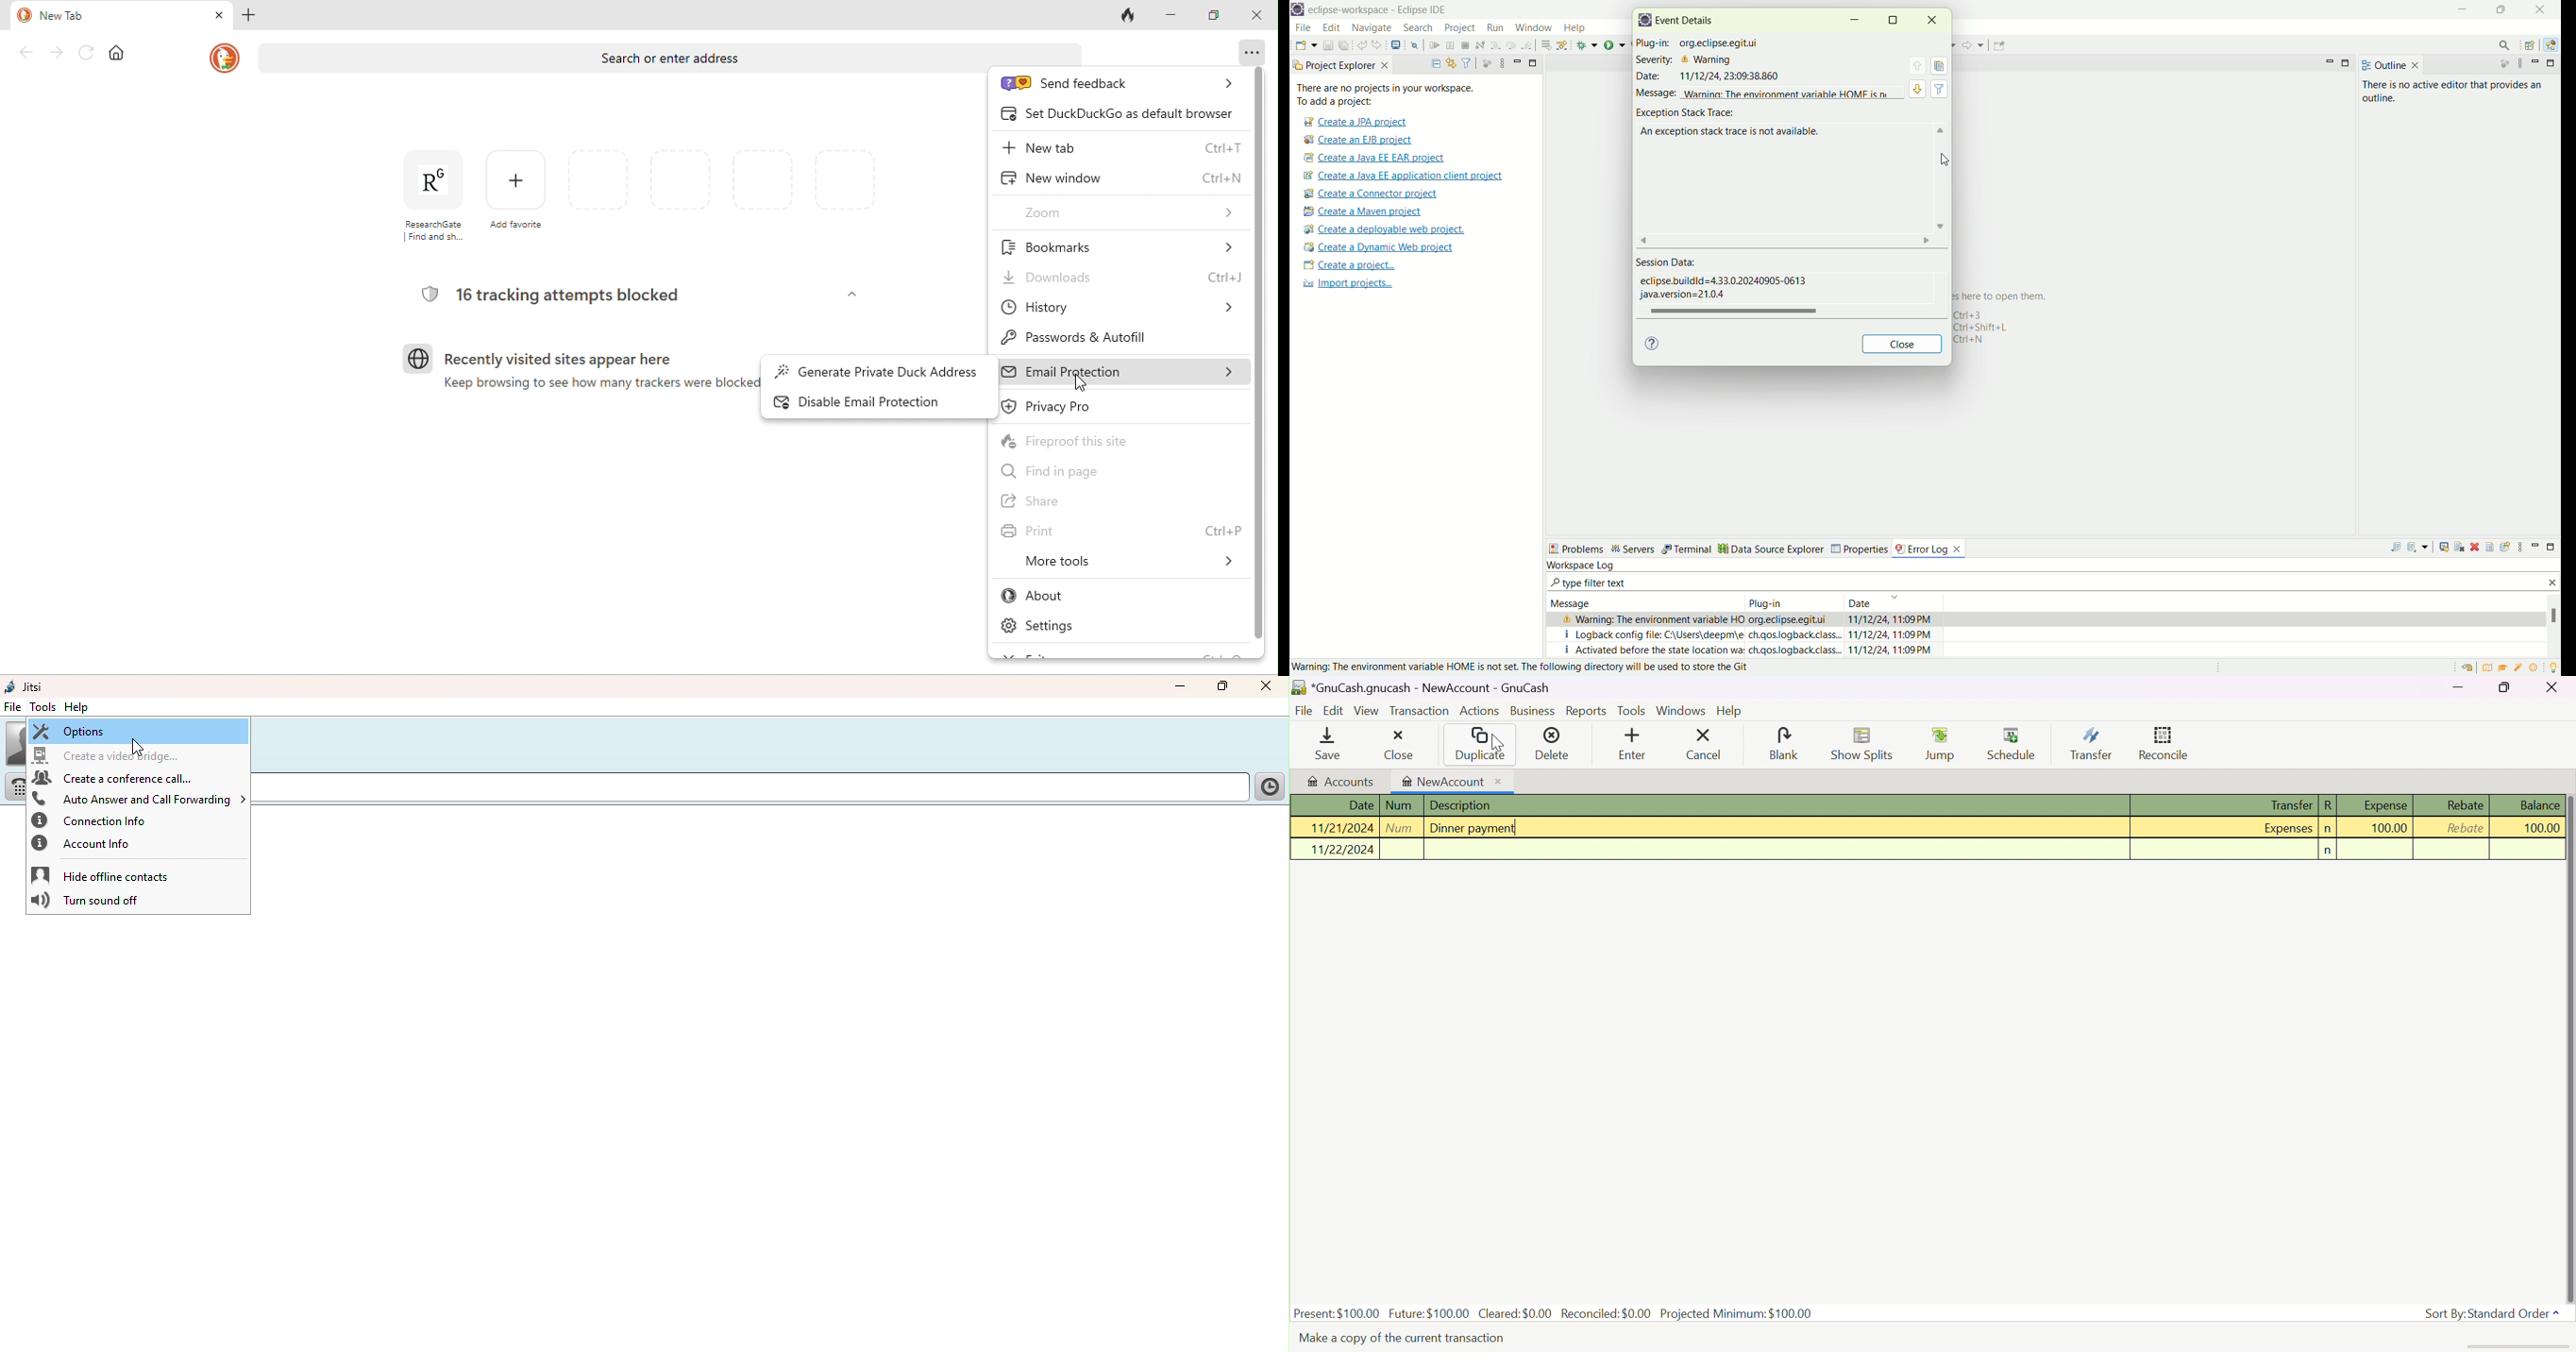 The height and width of the screenshot is (1372, 2576). What do you see at coordinates (2466, 828) in the screenshot?
I see `Rebate` at bounding box center [2466, 828].